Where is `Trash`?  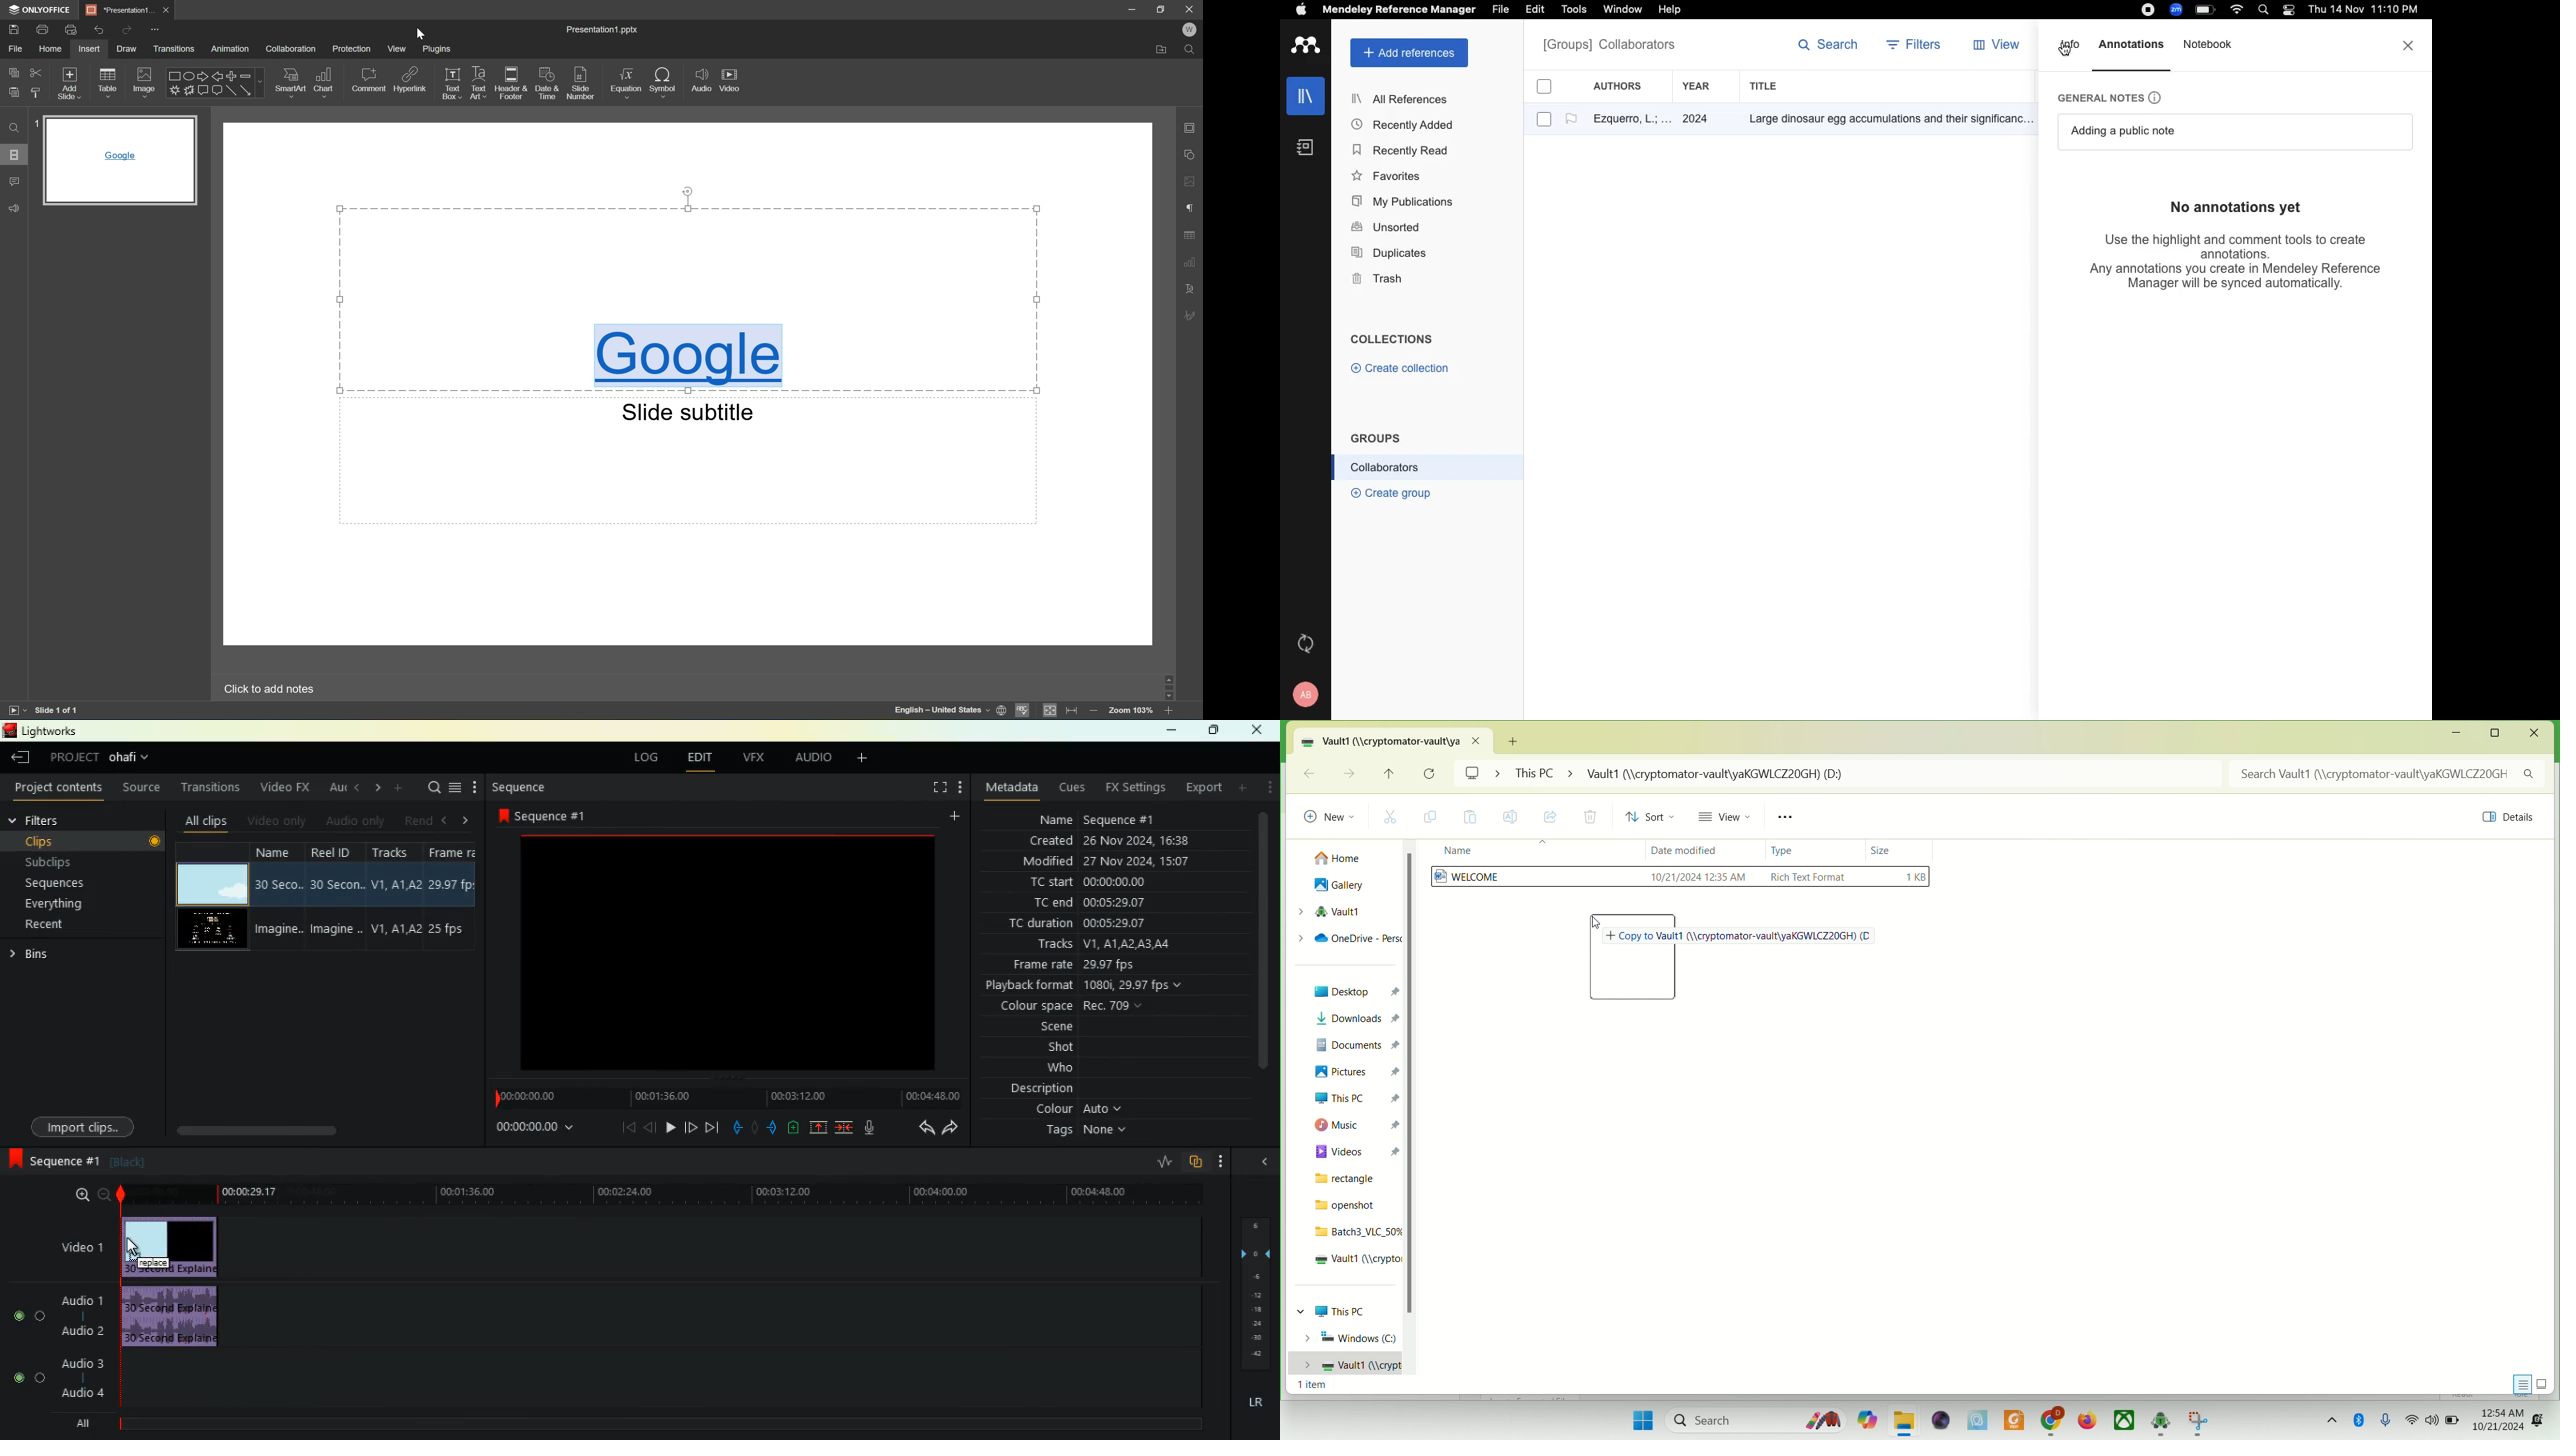 Trash is located at coordinates (1384, 280).